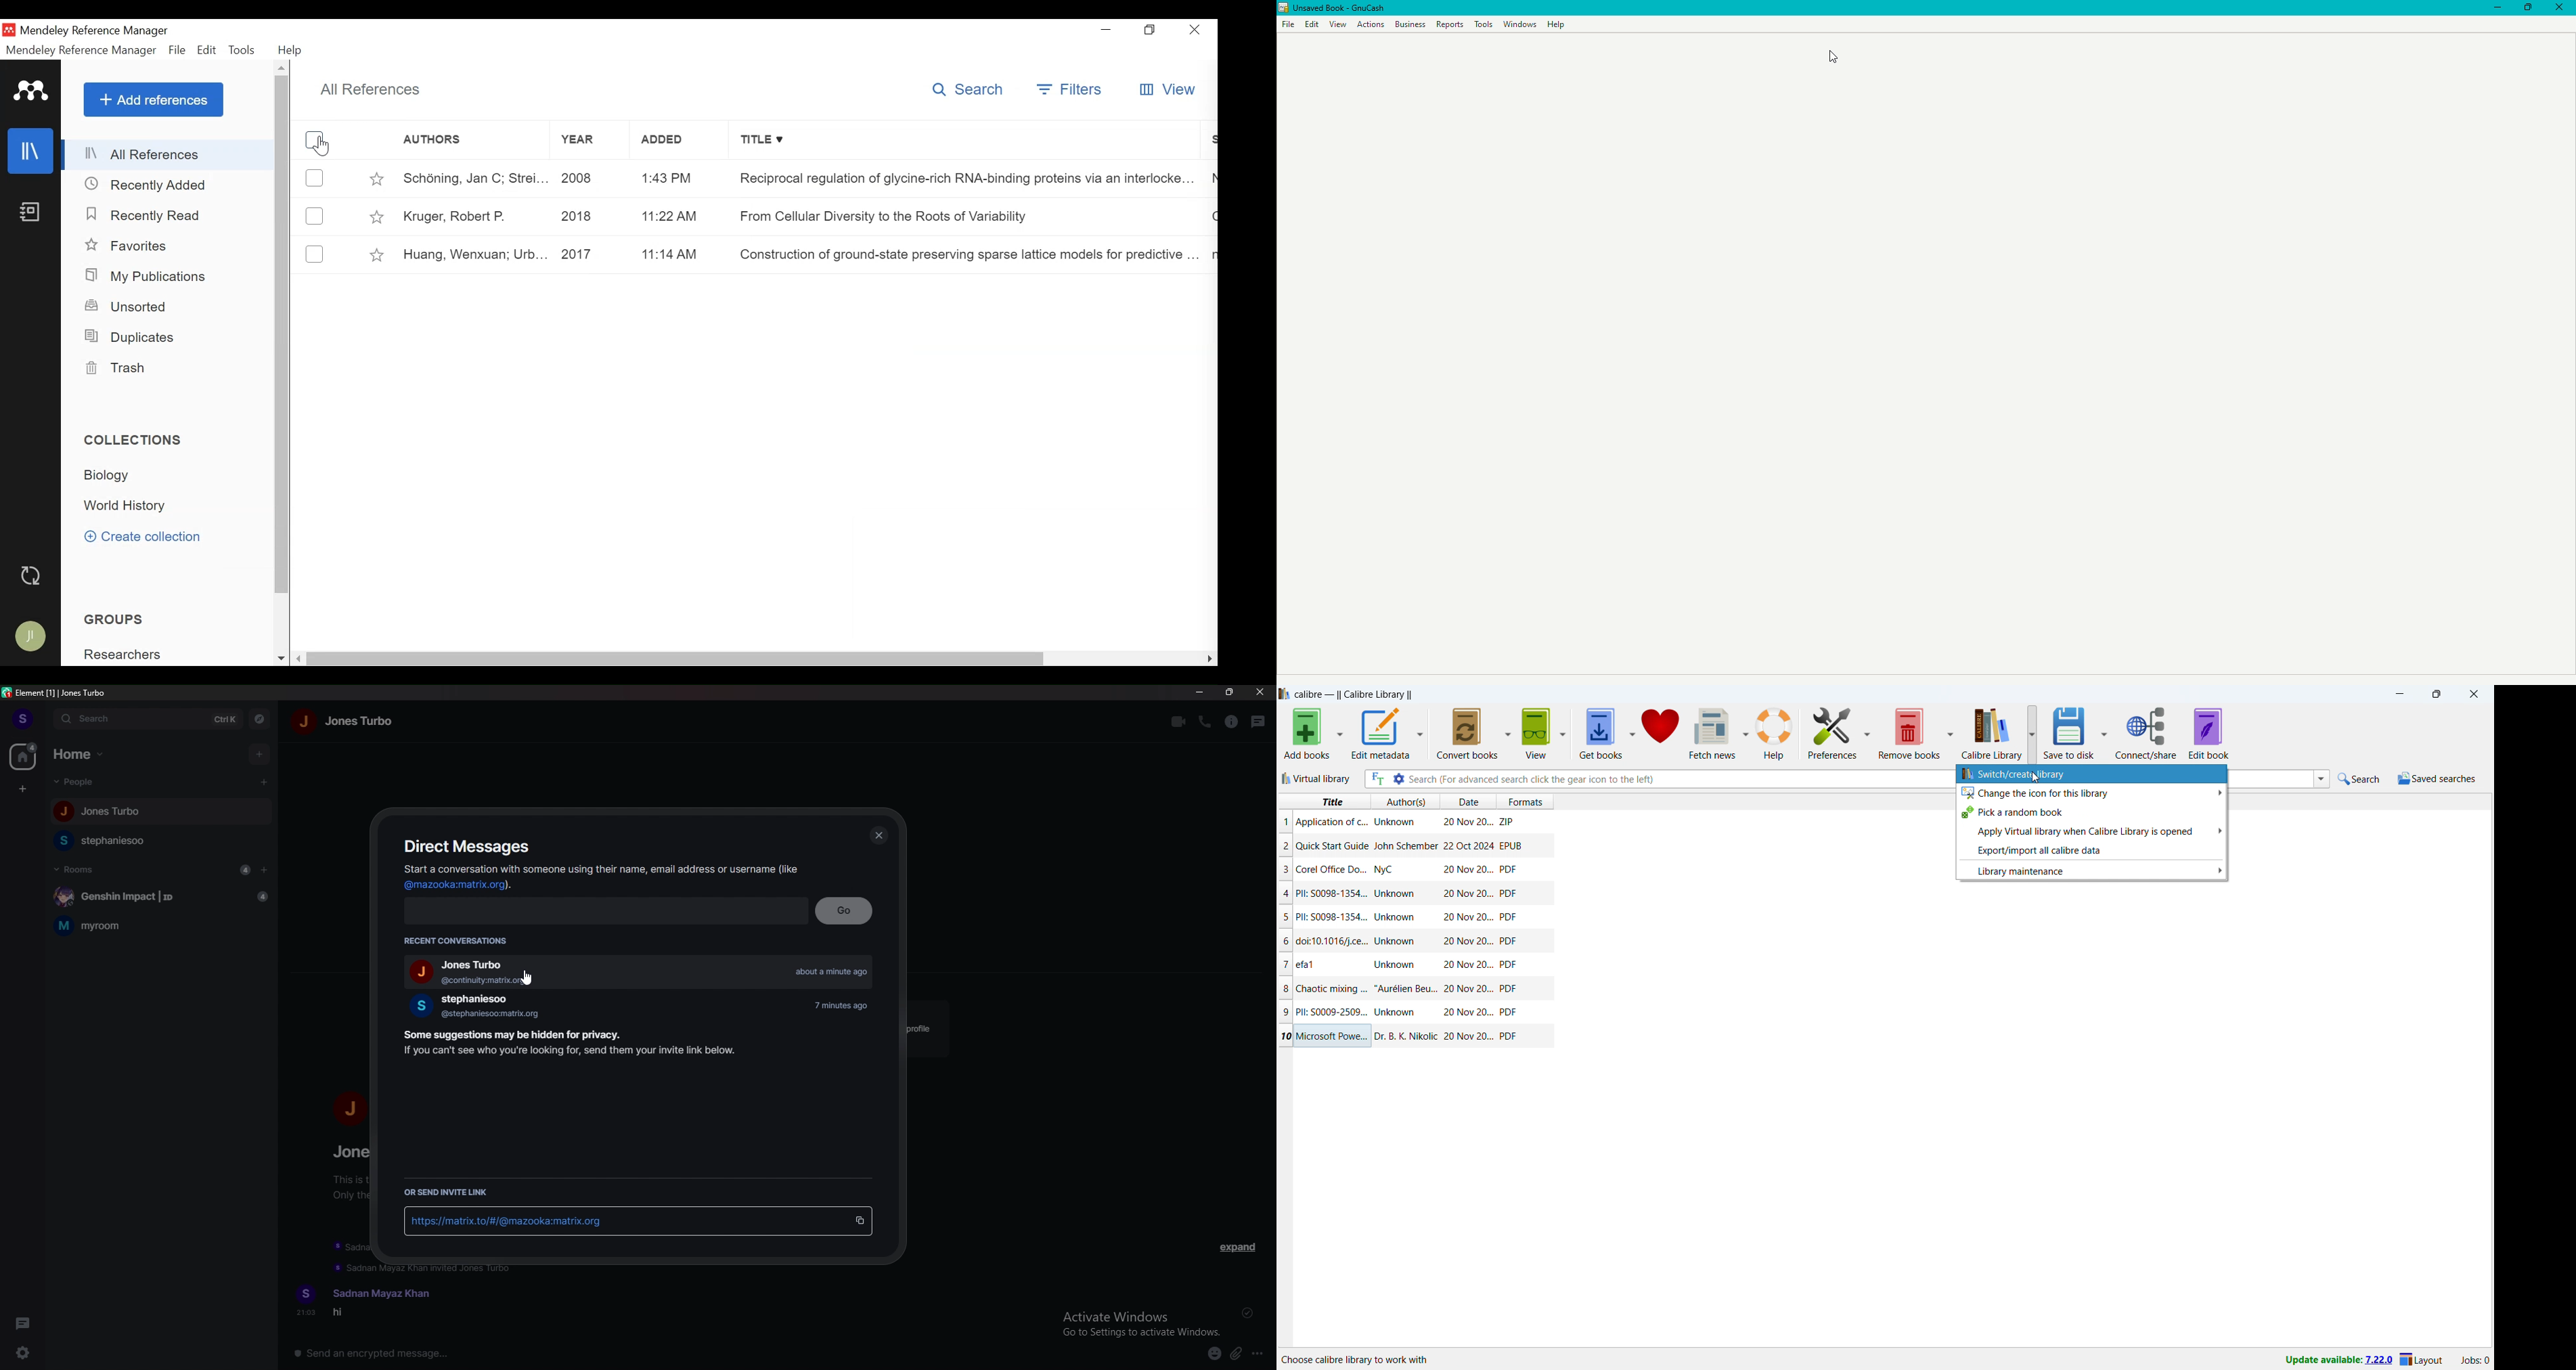  I want to click on about a minute ago, so click(838, 973).